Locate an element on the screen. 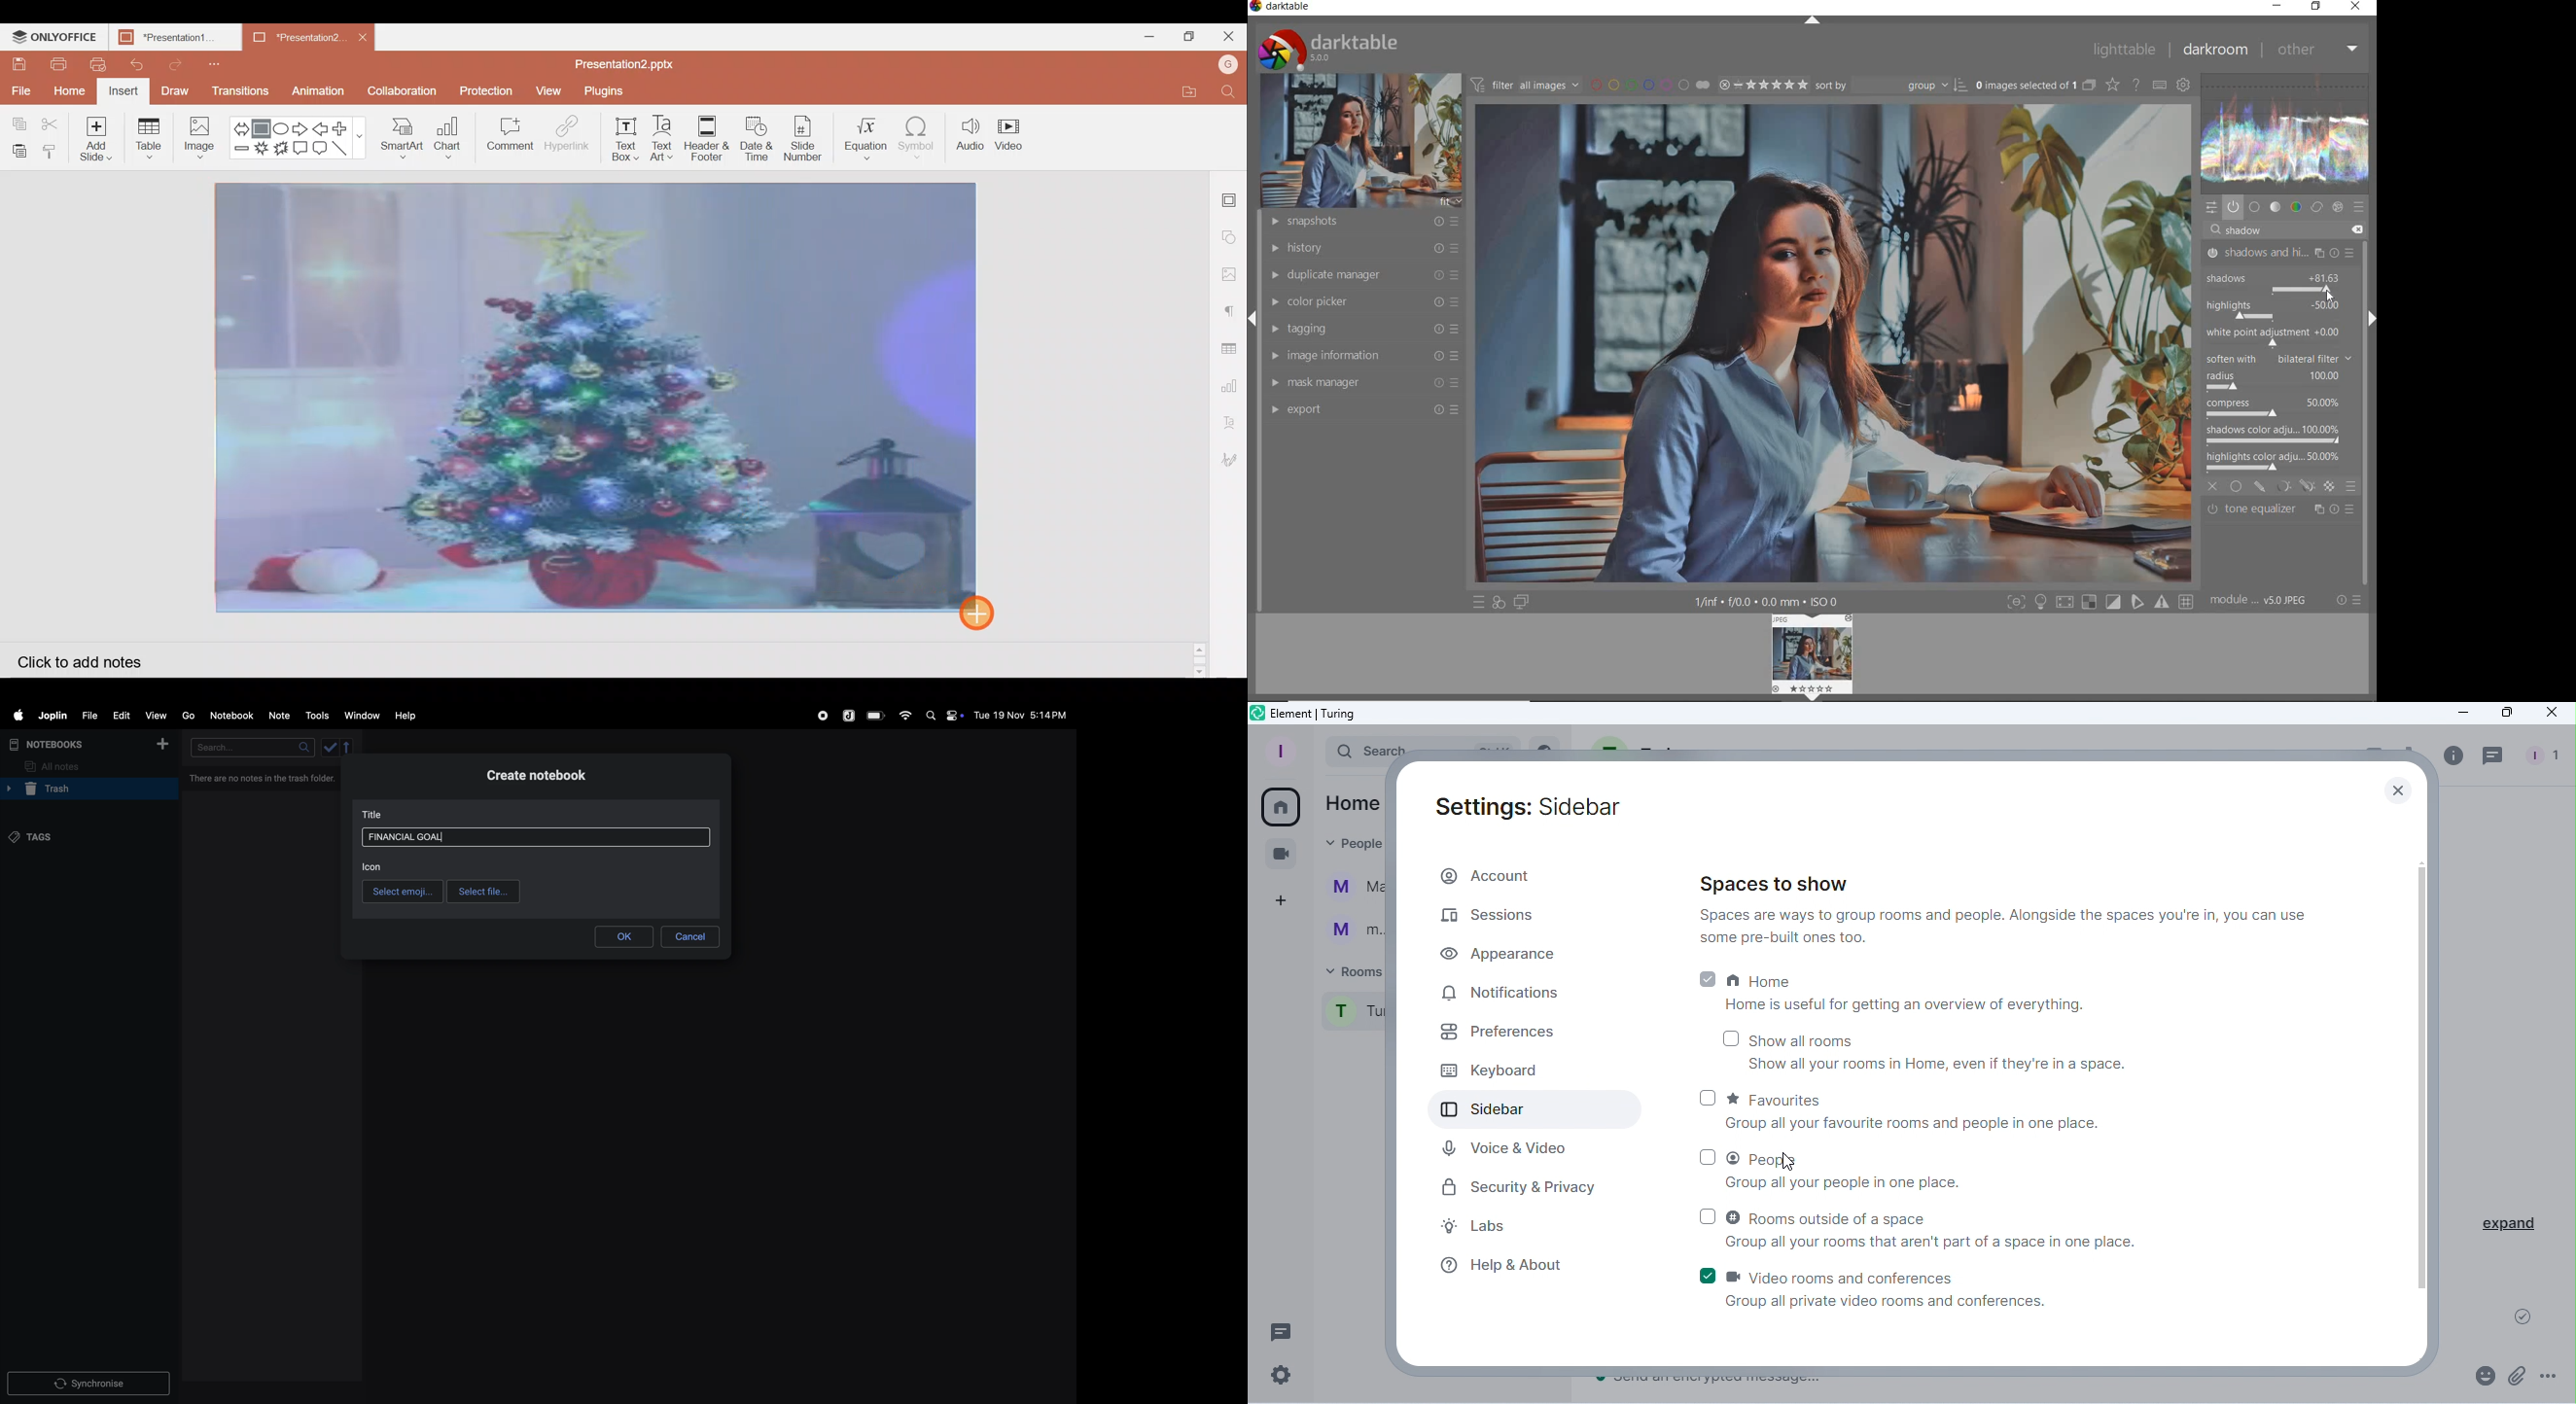 Image resolution: width=2576 pixels, height=1428 pixels. Image settings is located at coordinates (1233, 274).